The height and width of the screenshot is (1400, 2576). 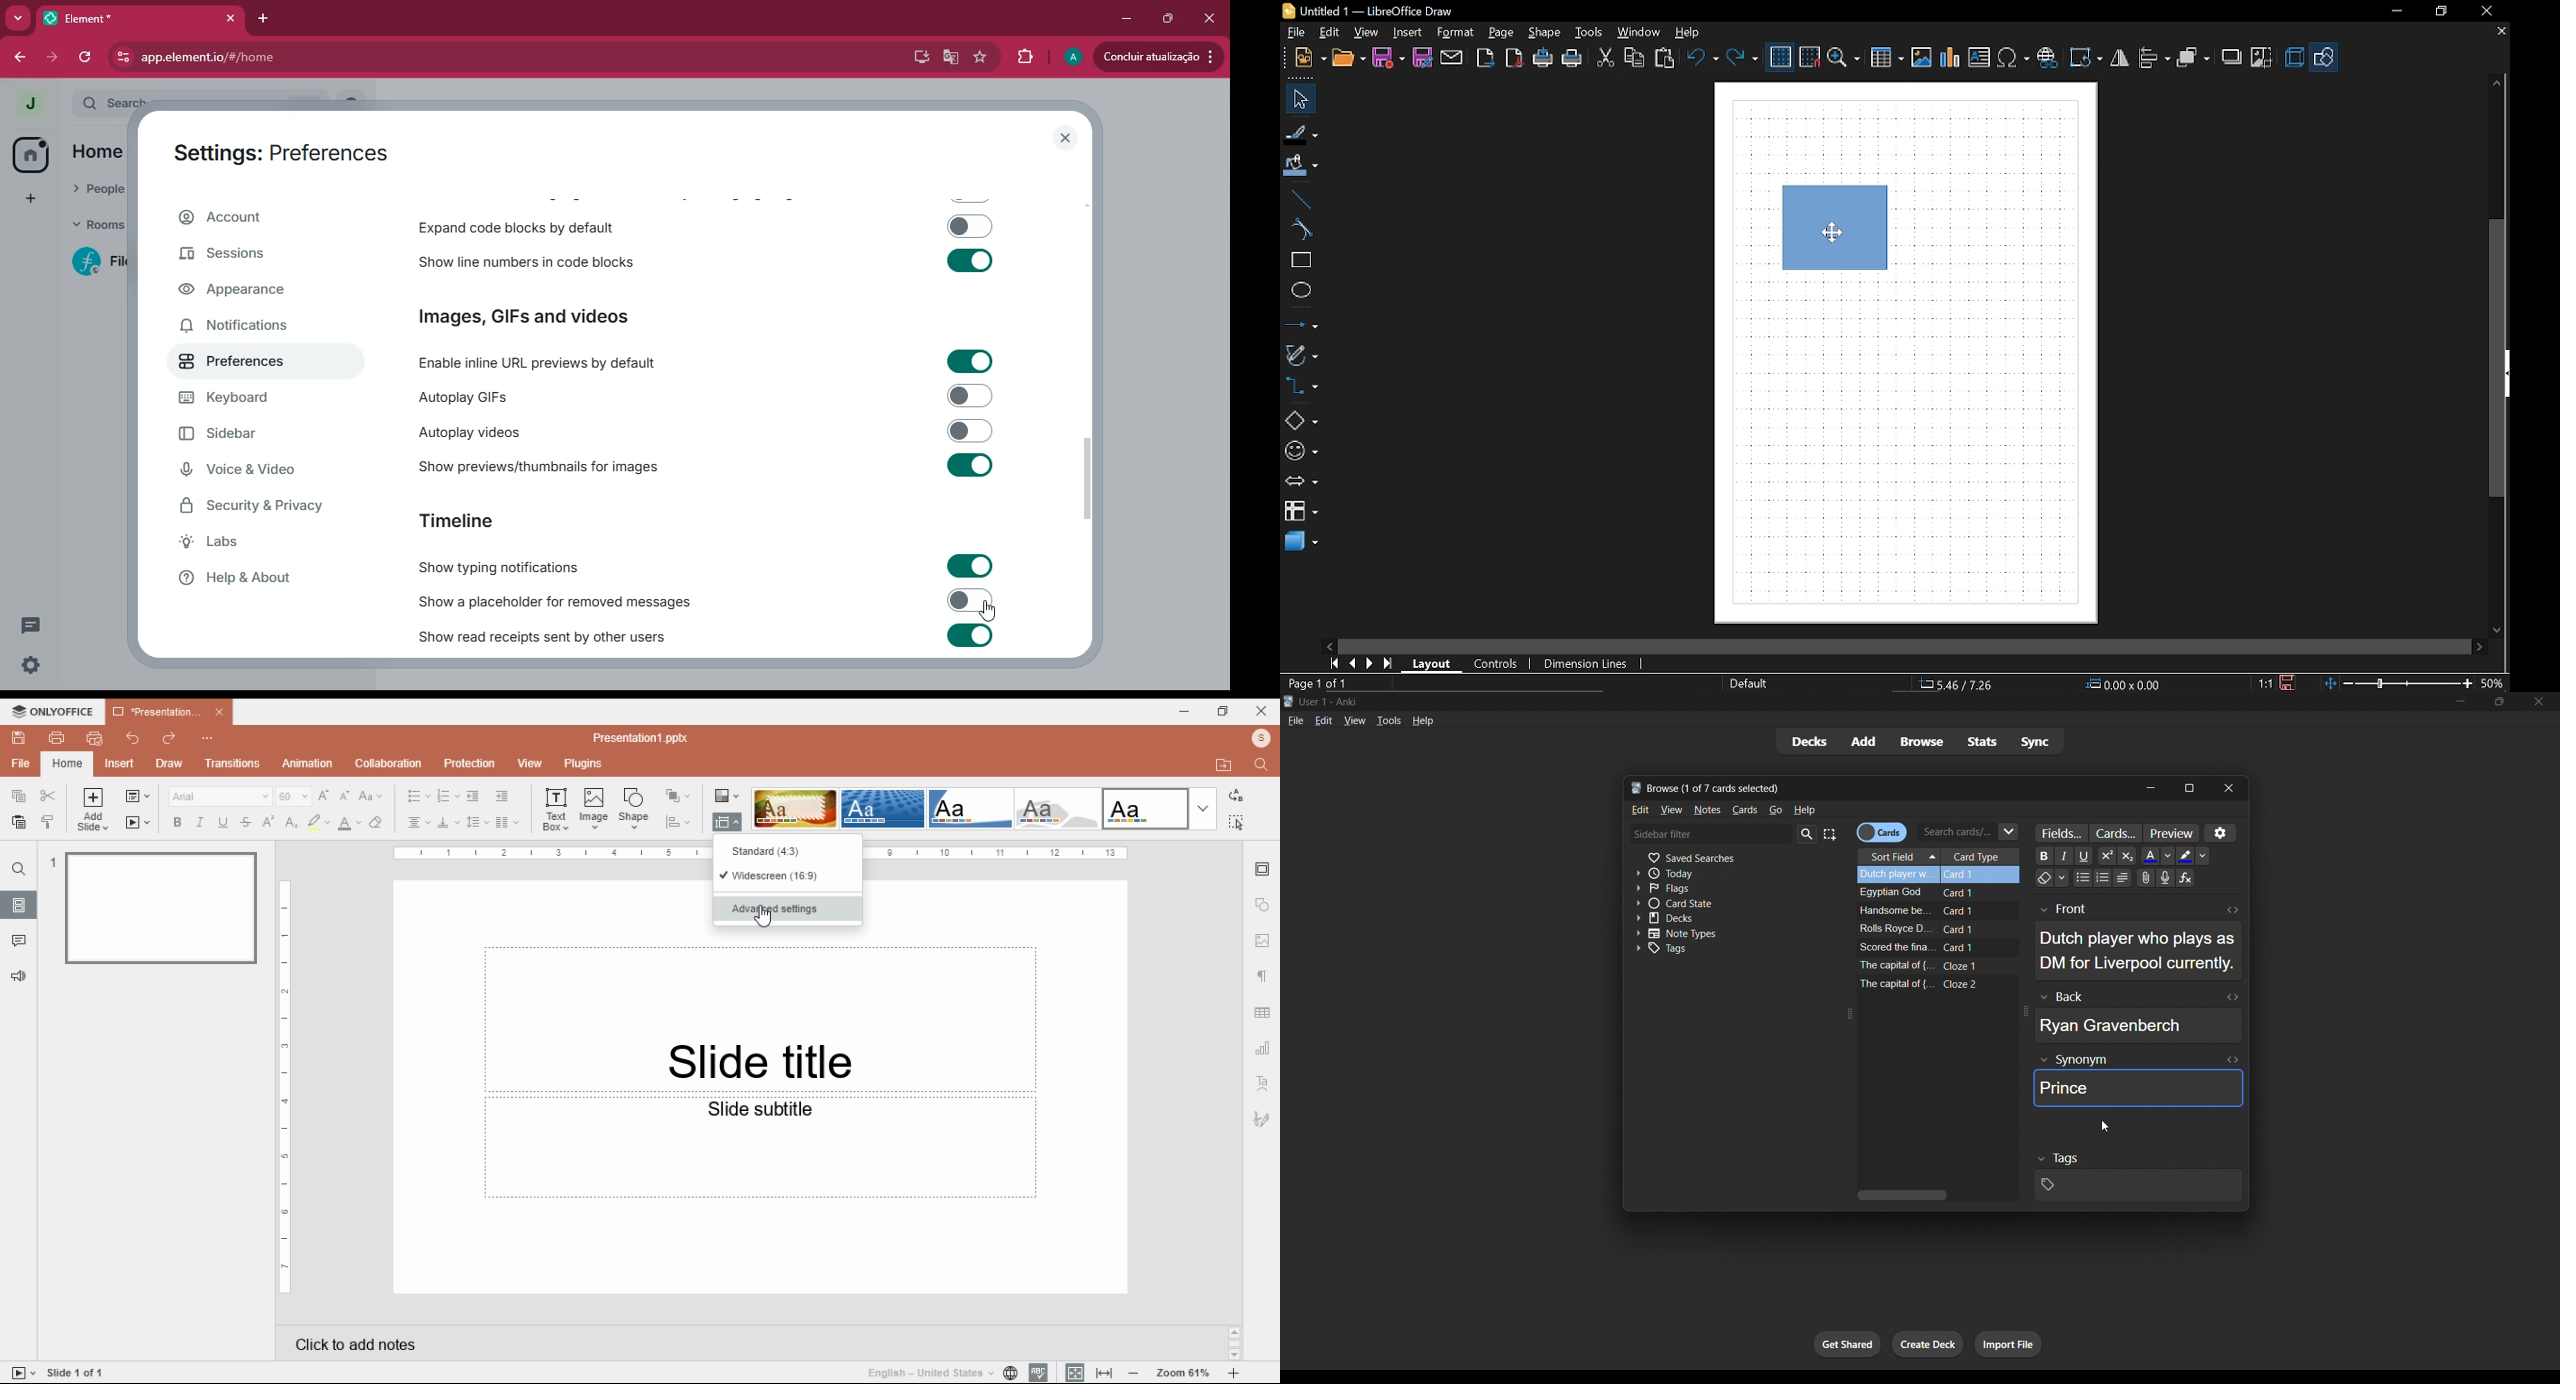 I want to click on Open, so click(x=1349, y=60).